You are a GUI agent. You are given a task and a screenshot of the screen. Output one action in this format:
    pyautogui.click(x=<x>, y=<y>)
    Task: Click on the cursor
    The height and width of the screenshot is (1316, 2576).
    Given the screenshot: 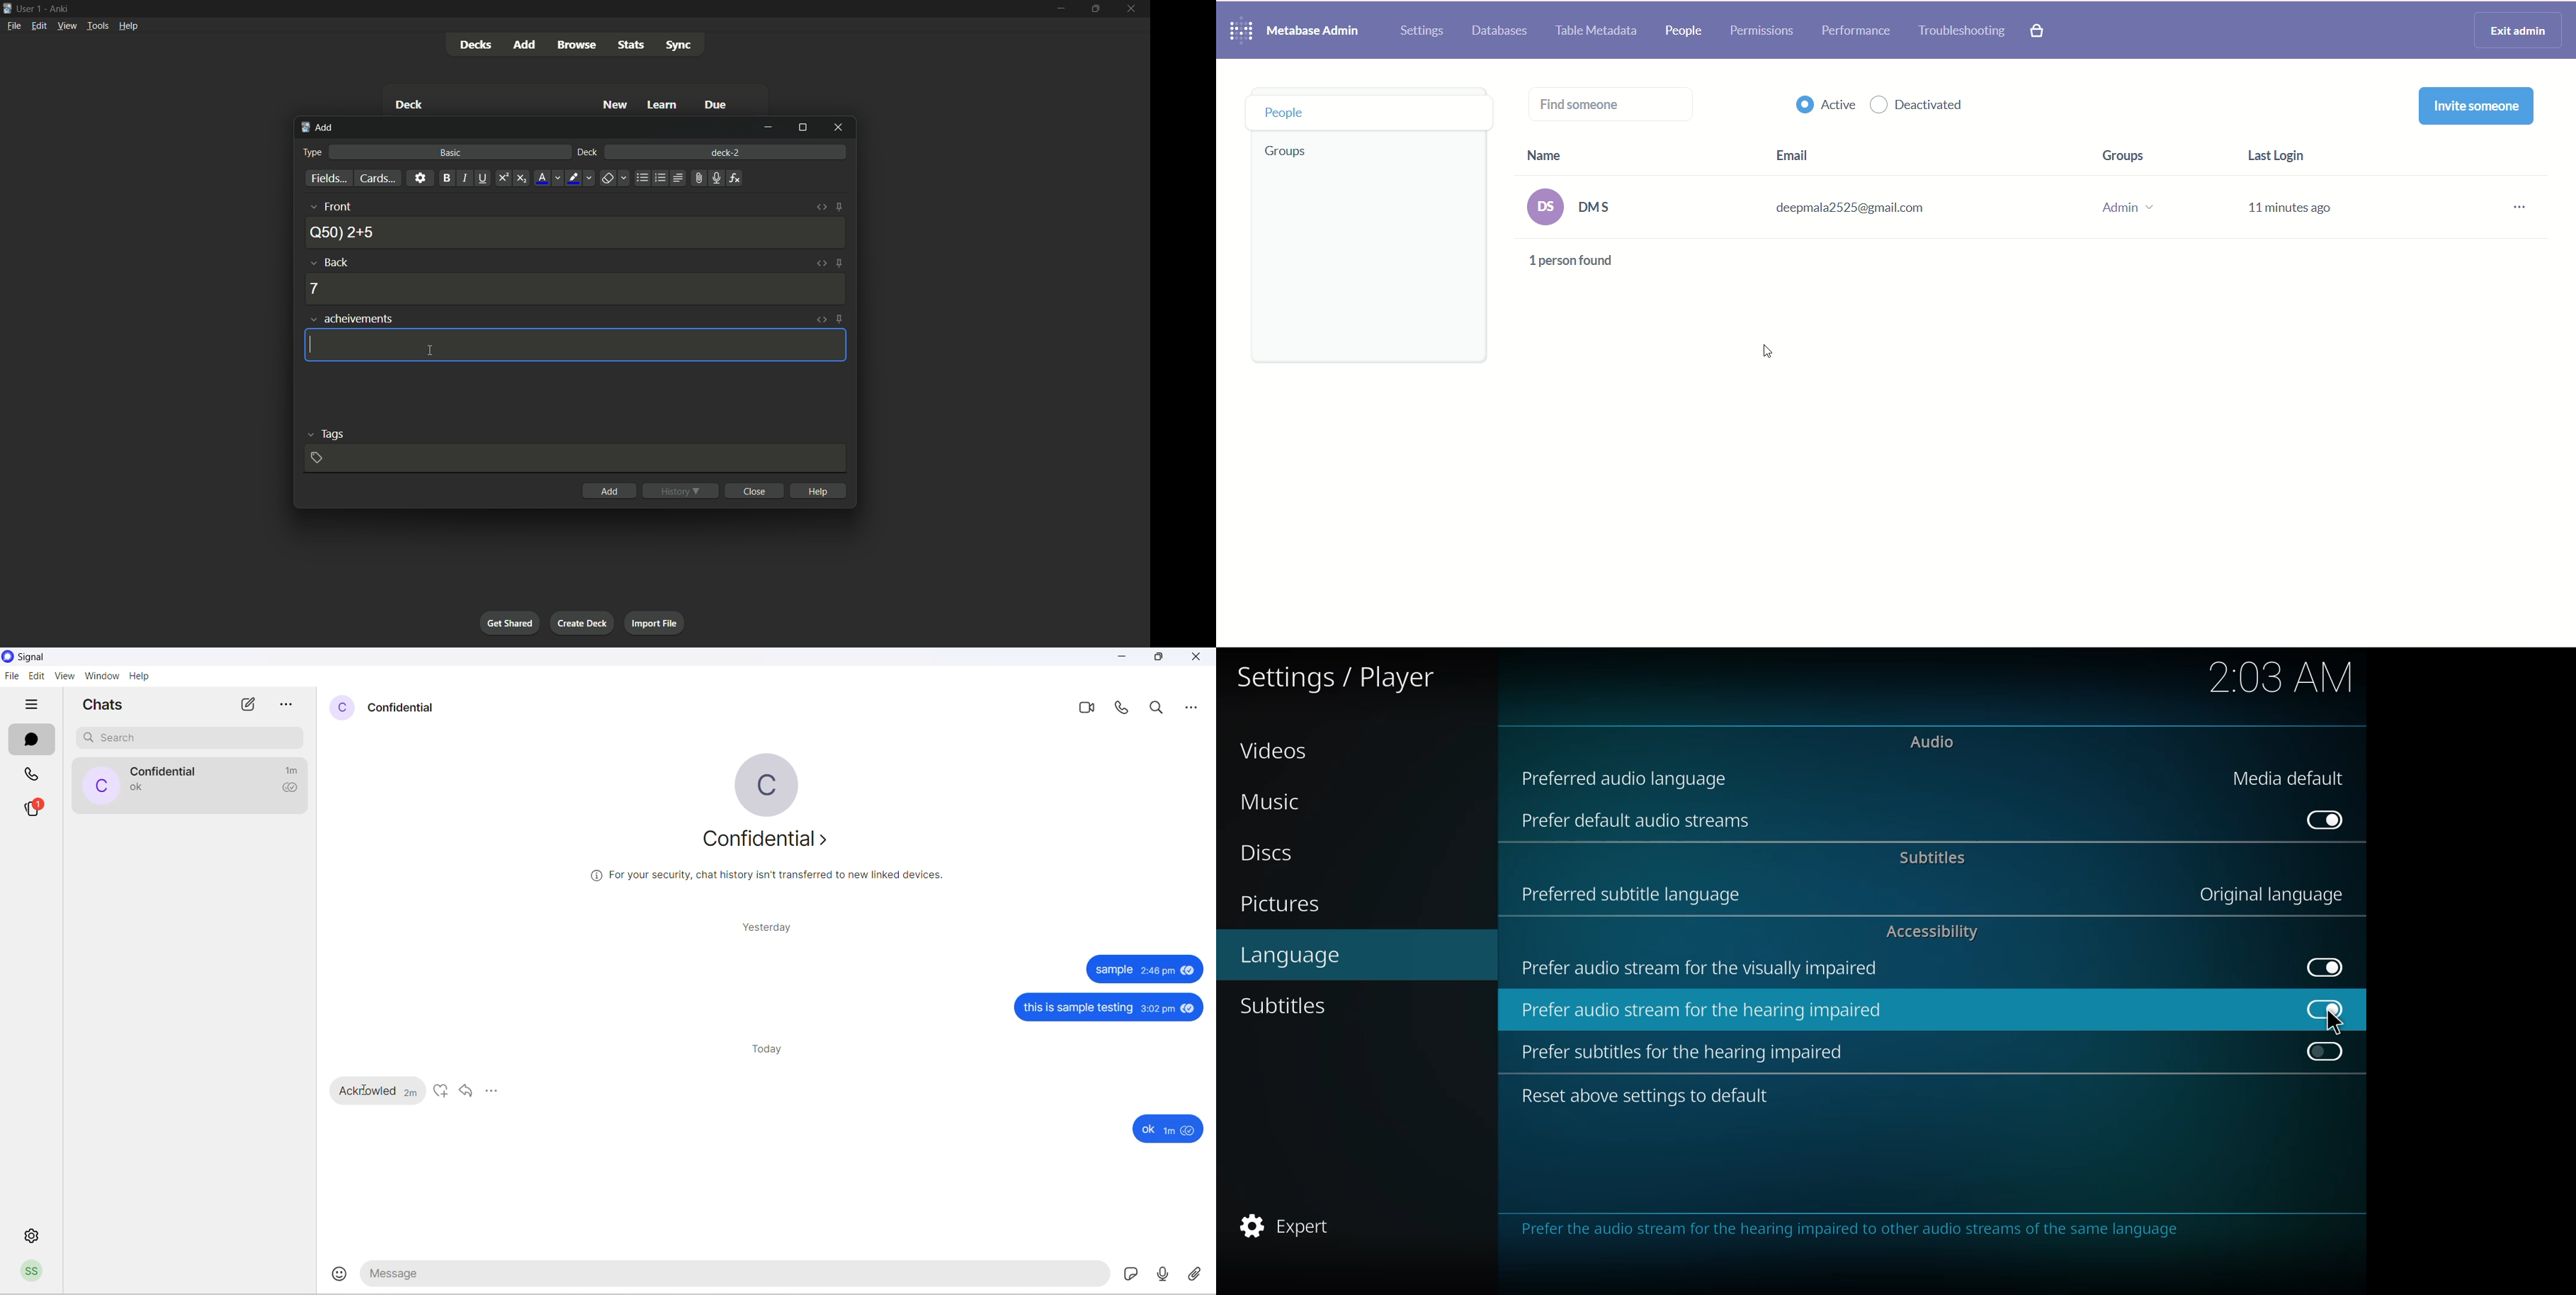 What is the action you would take?
    pyautogui.click(x=310, y=346)
    